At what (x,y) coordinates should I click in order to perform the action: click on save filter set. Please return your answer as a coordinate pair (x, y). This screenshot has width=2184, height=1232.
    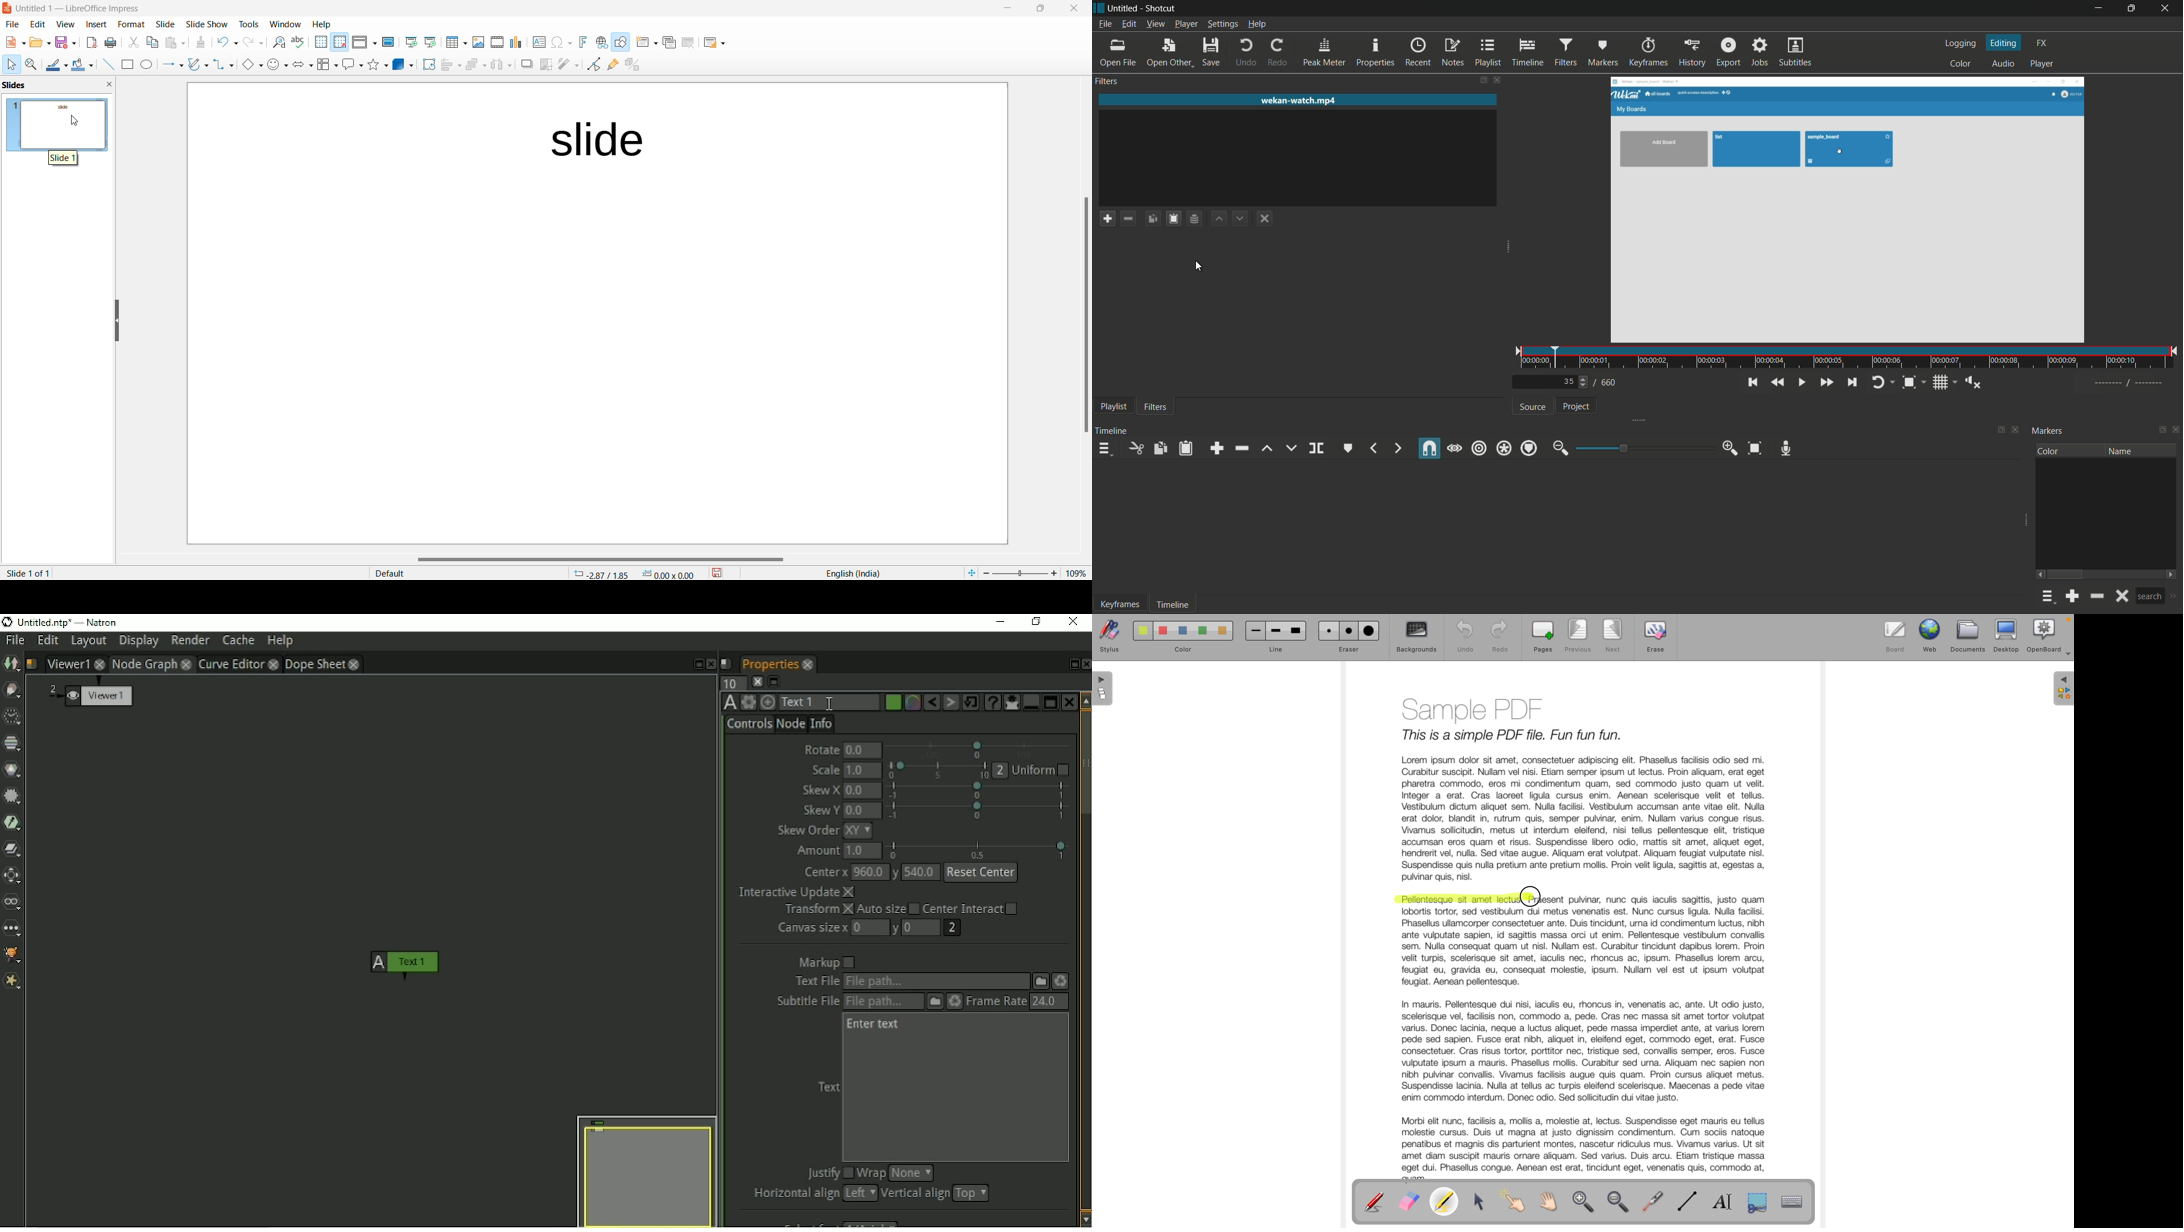
    Looking at the image, I should click on (1194, 219).